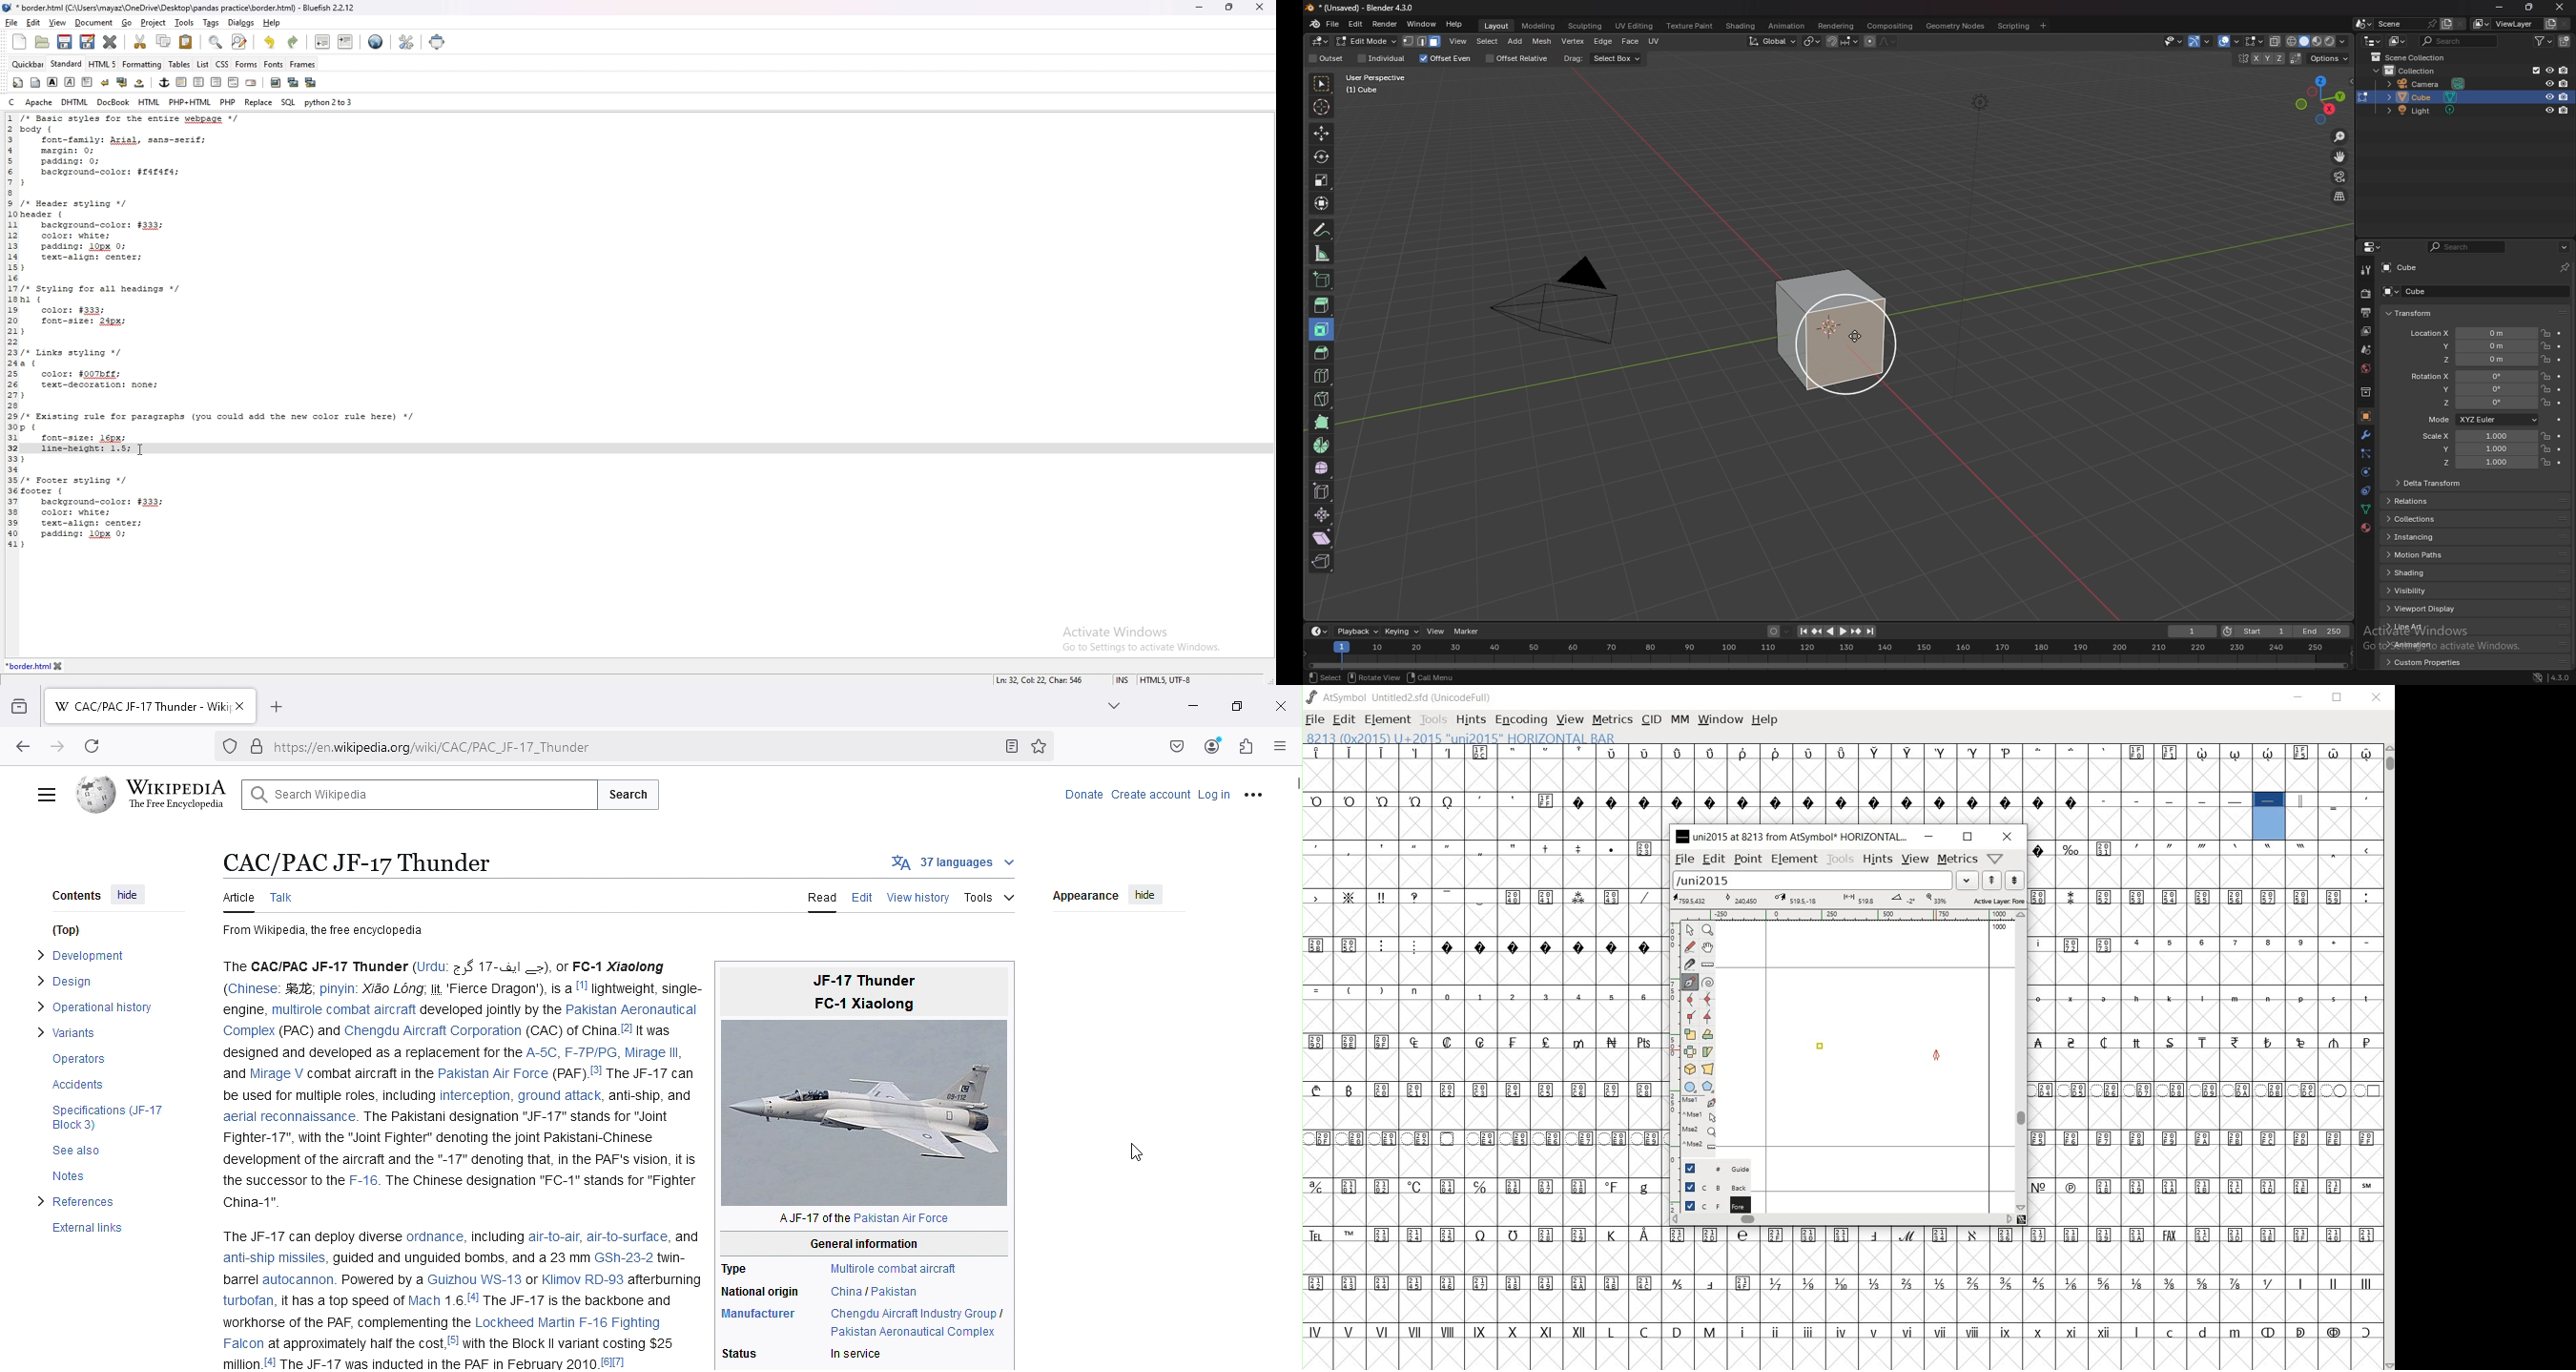 The width and height of the screenshot is (2576, 1372). I want to click on Article, so click(237, 896).